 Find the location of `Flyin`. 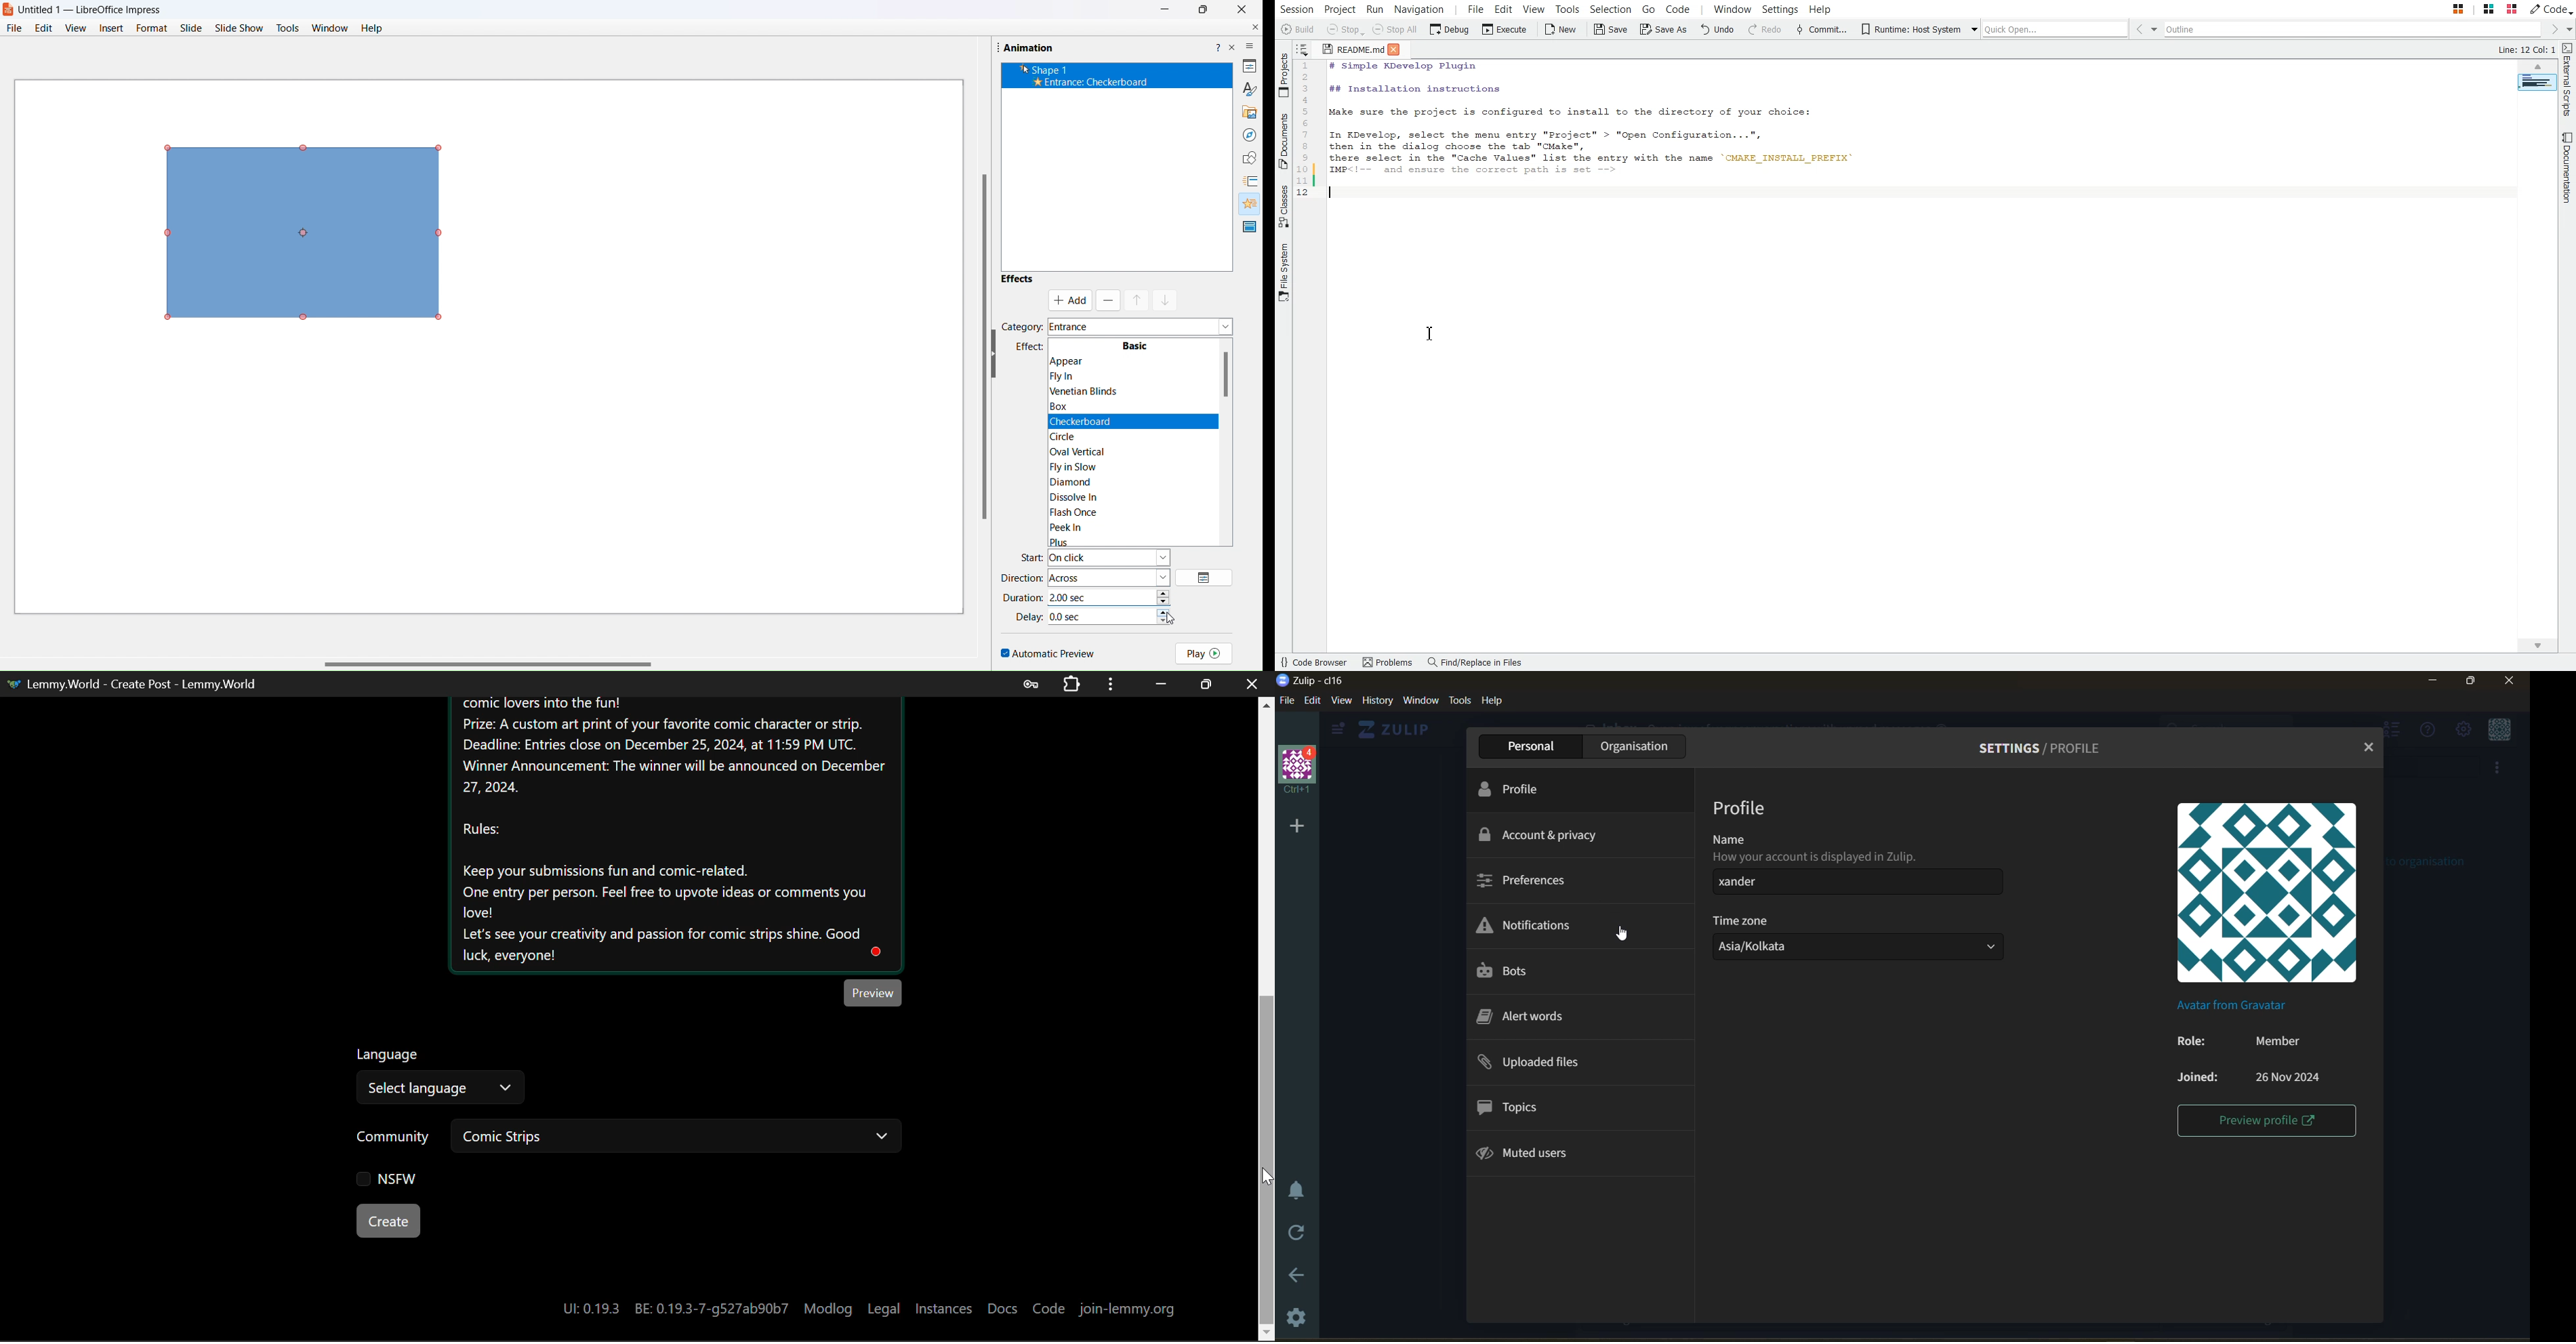

Flyin is located at coordinates (1075, 377).